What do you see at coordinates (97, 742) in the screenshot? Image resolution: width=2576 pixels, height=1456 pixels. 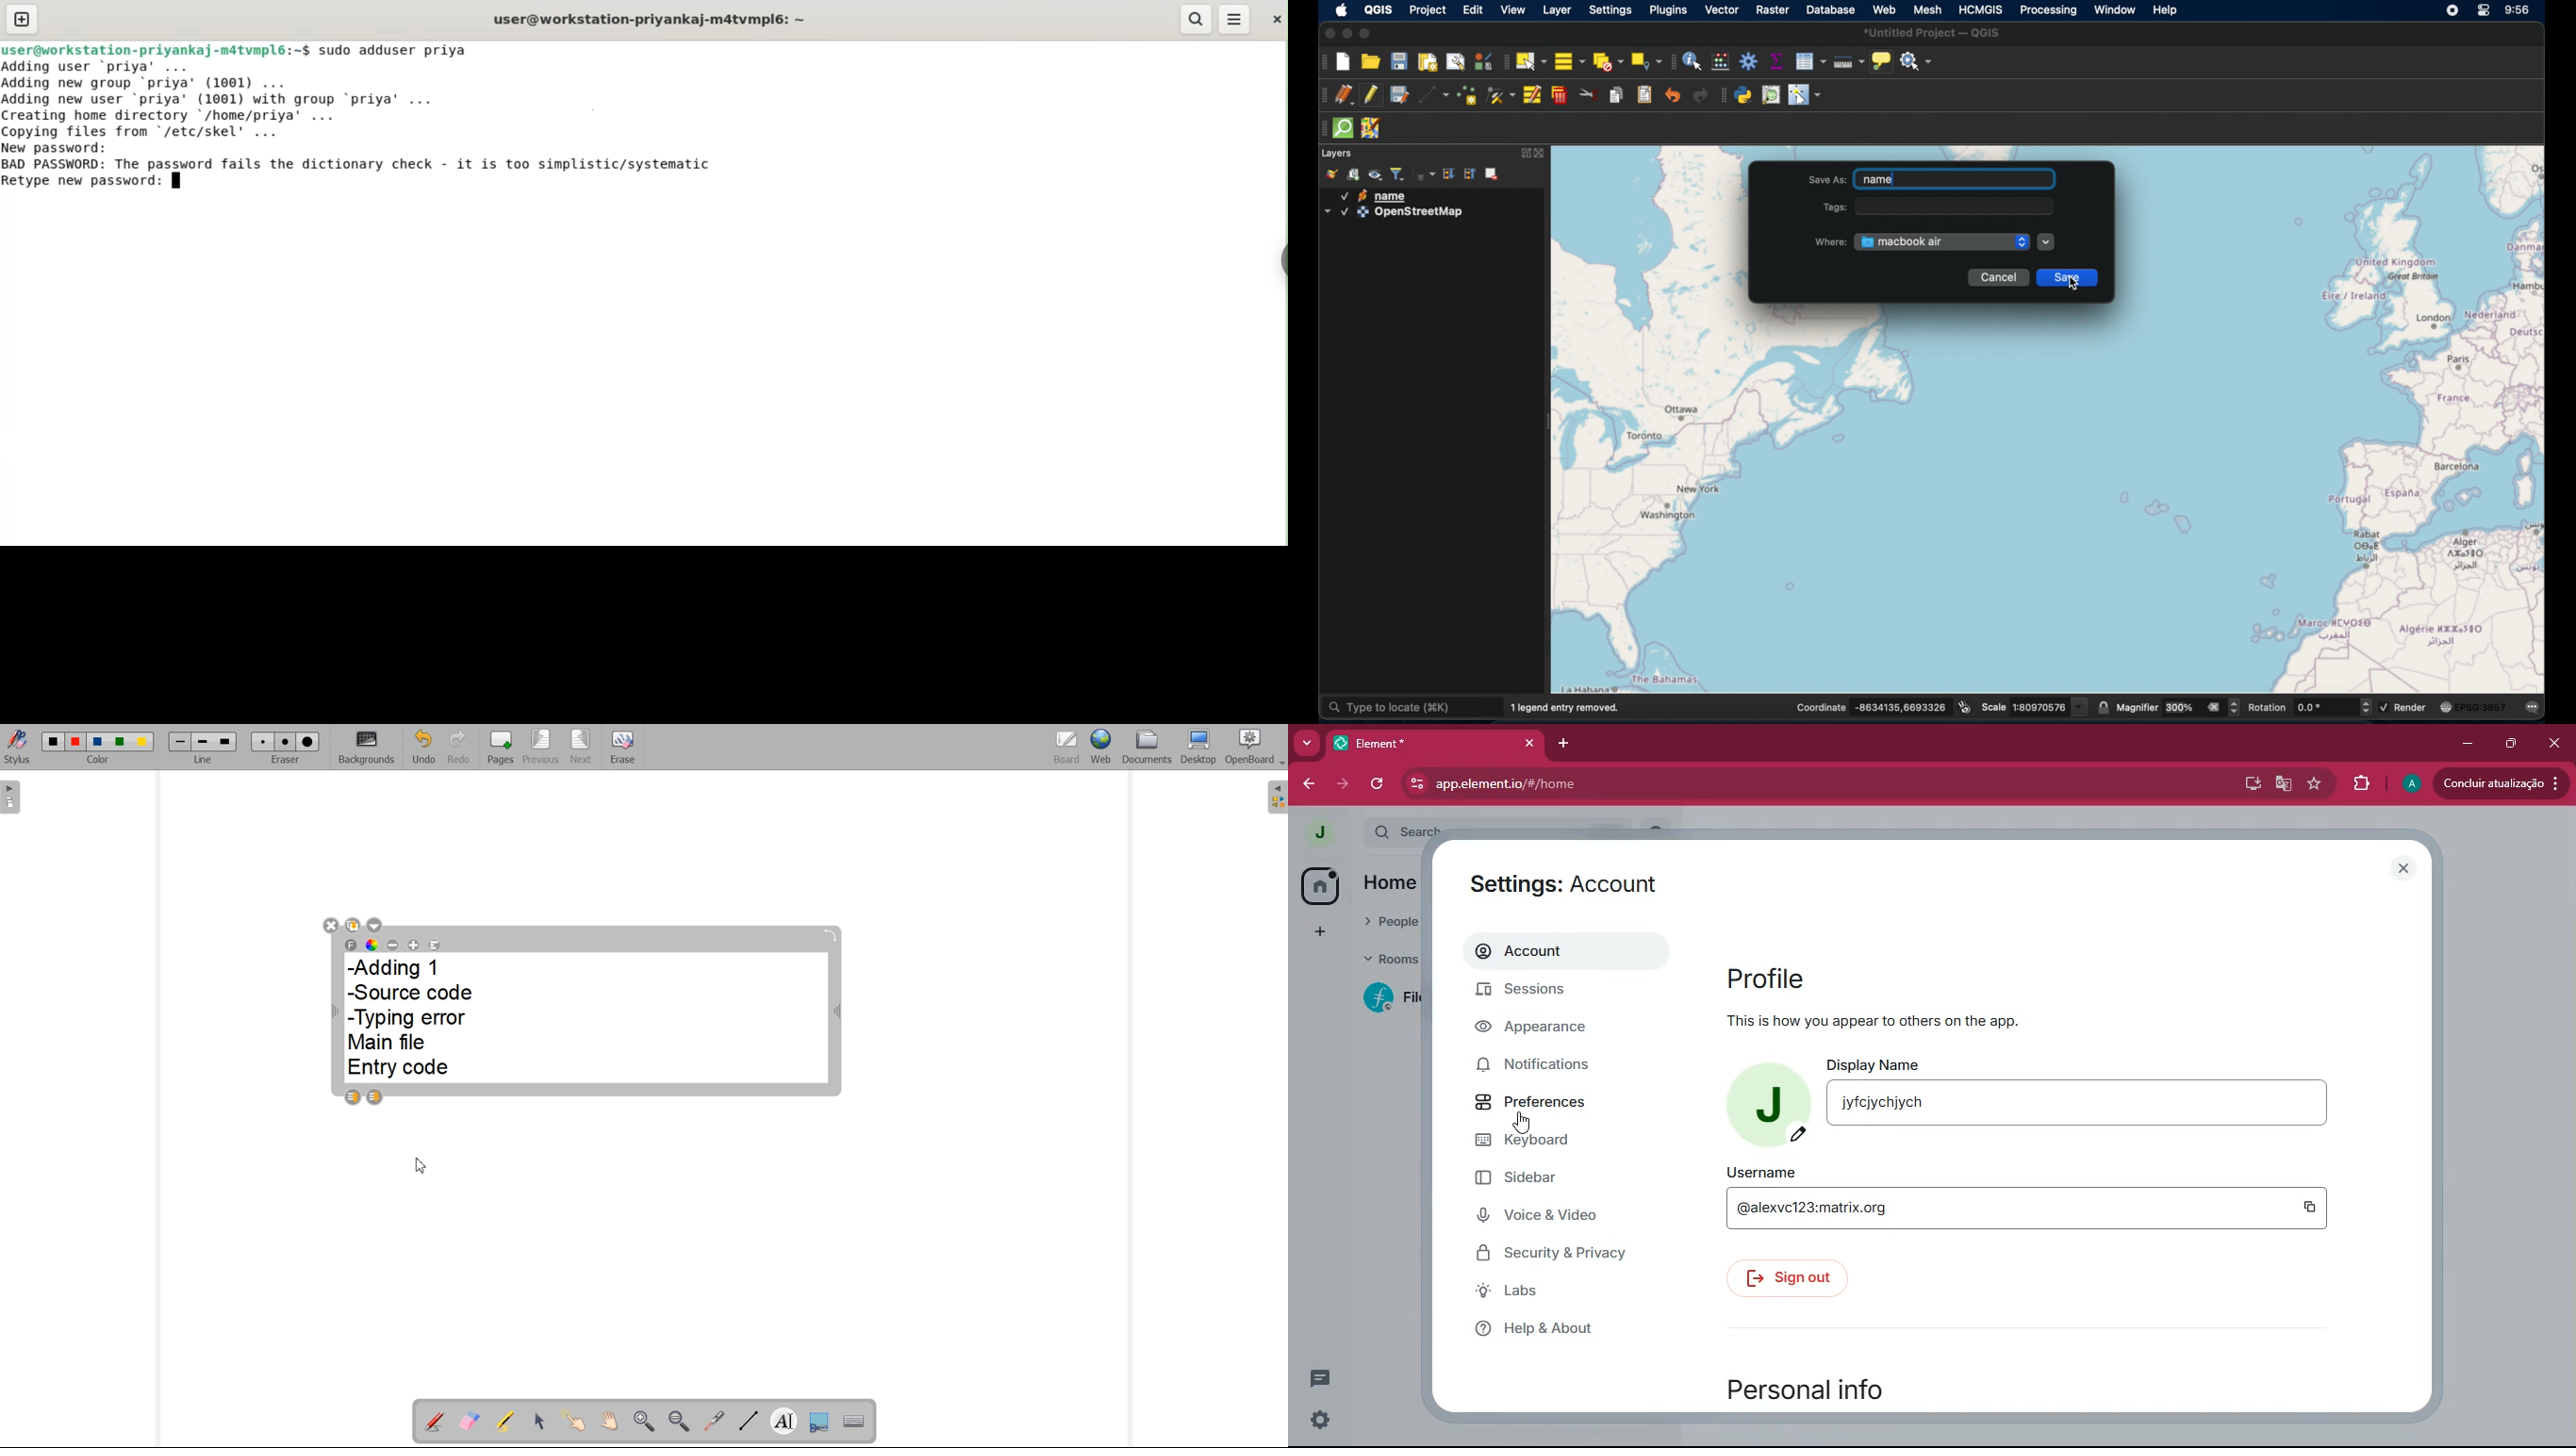 I see `Color 3` at bounding box center [97, 742].